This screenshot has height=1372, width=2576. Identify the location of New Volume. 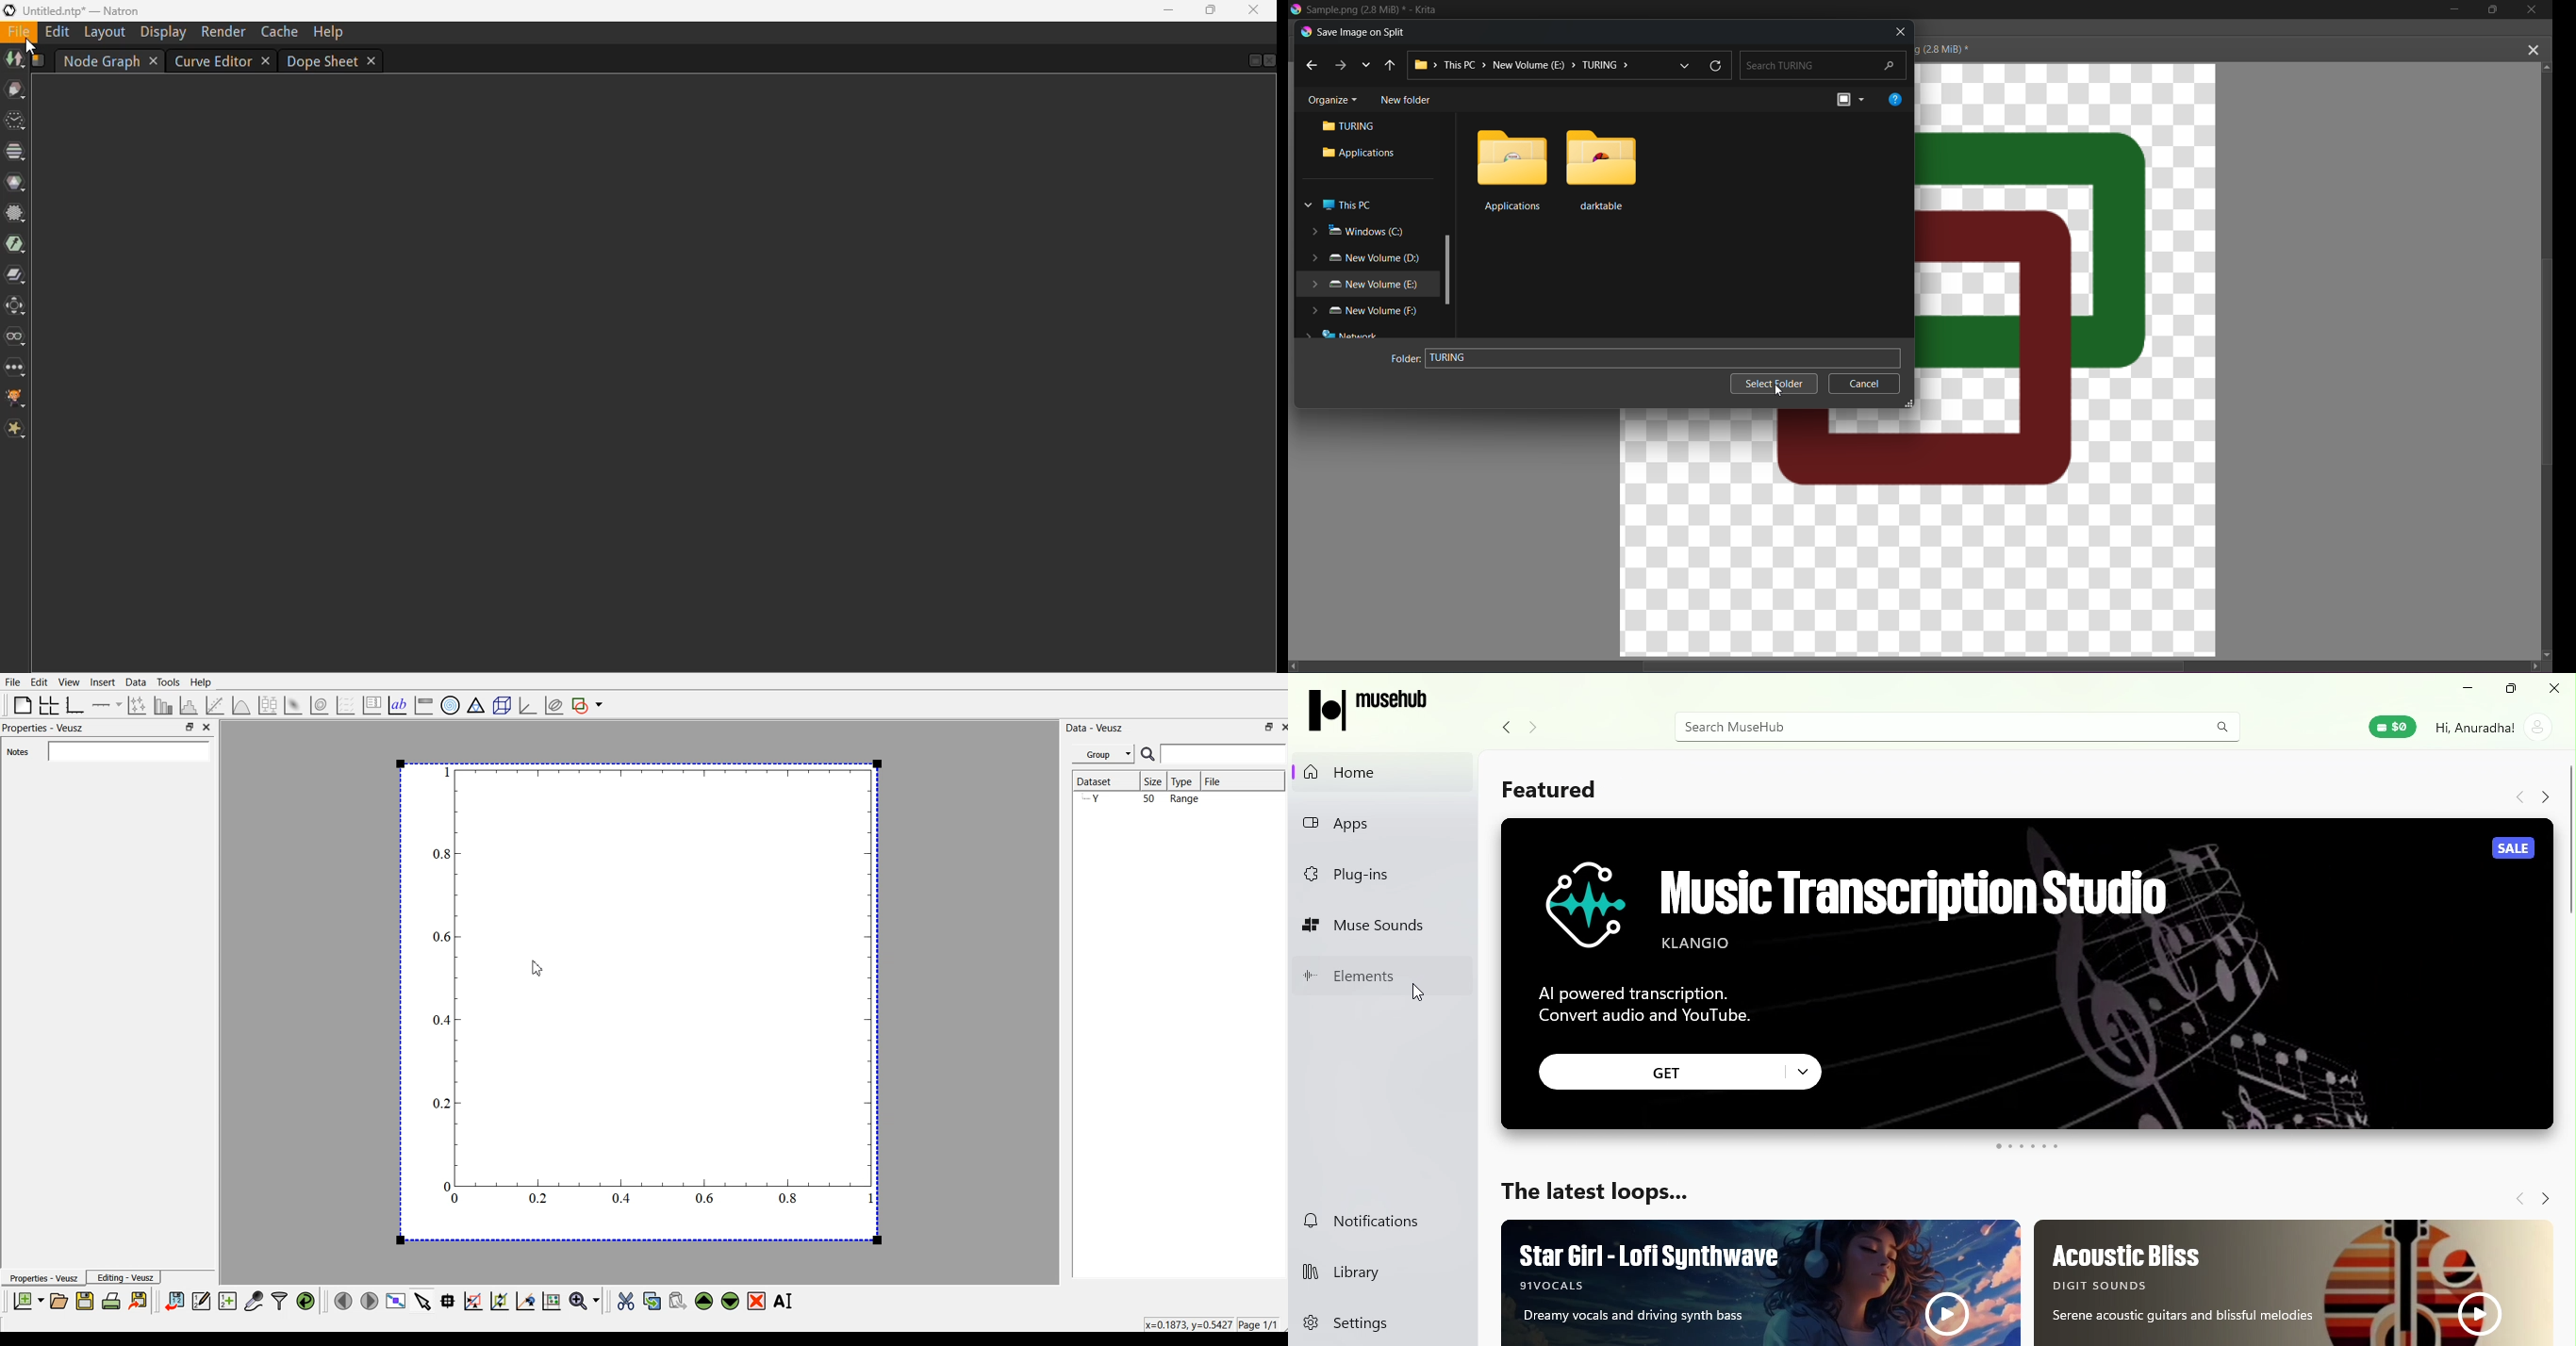
(1525, 66).